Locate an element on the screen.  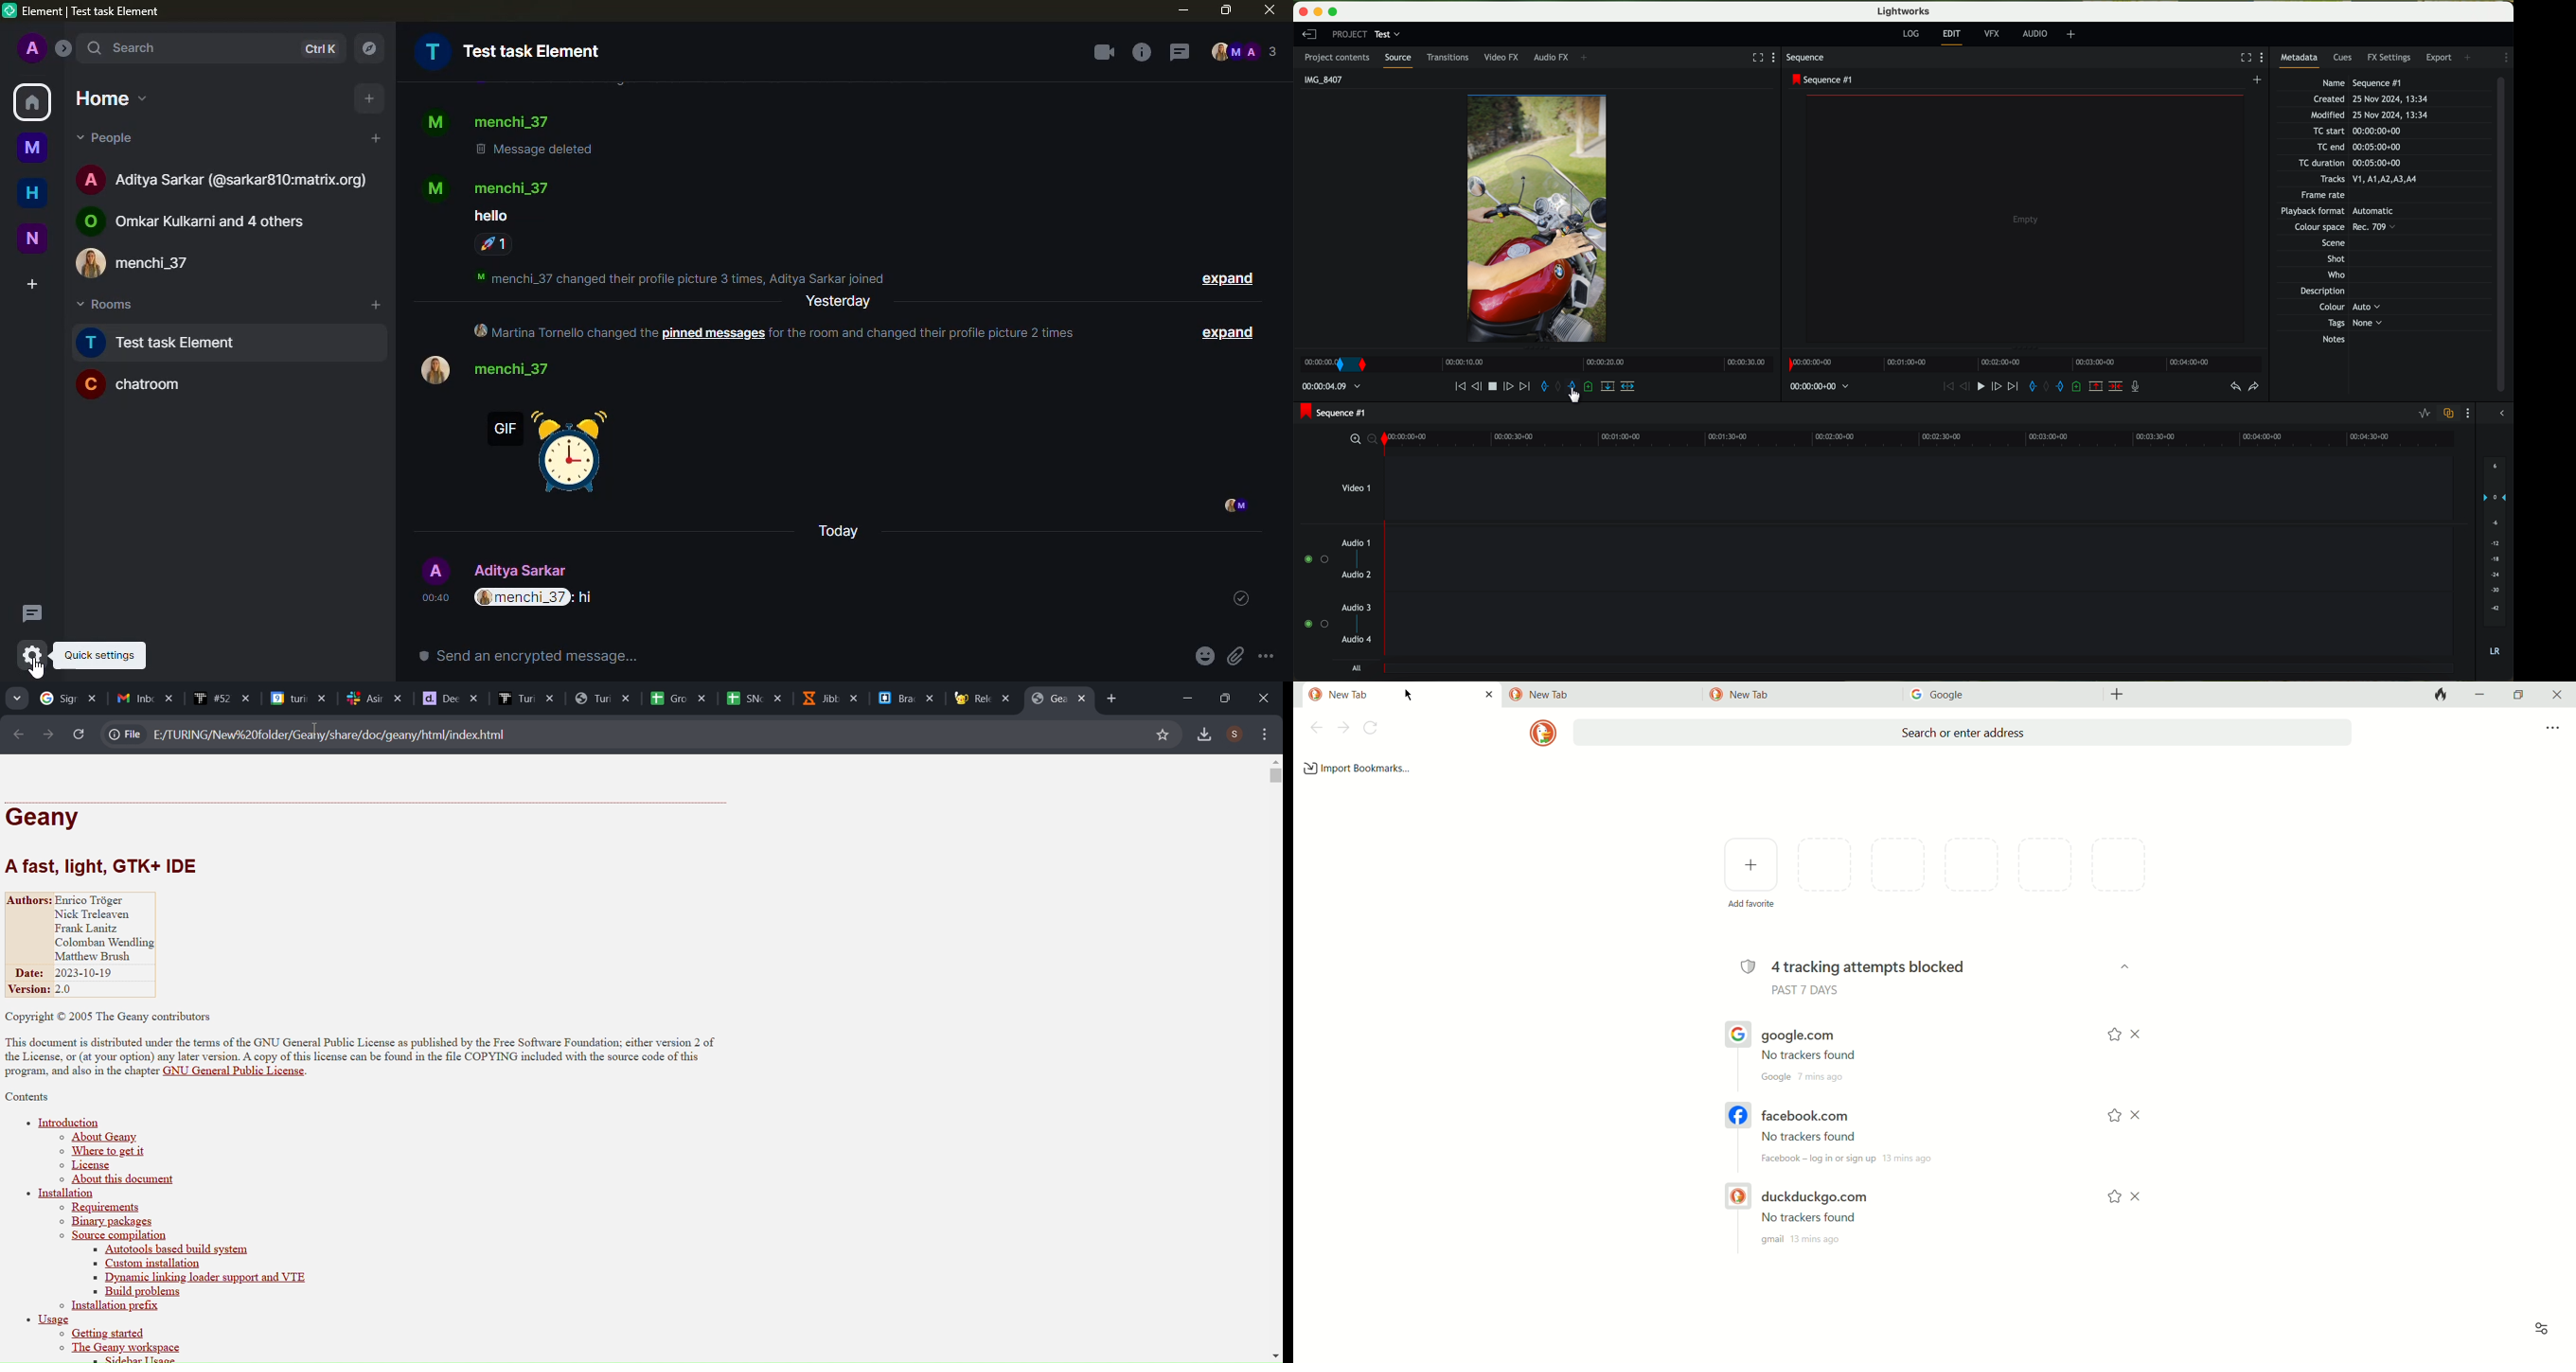
ctrlK is located at coordinates (317, 49).